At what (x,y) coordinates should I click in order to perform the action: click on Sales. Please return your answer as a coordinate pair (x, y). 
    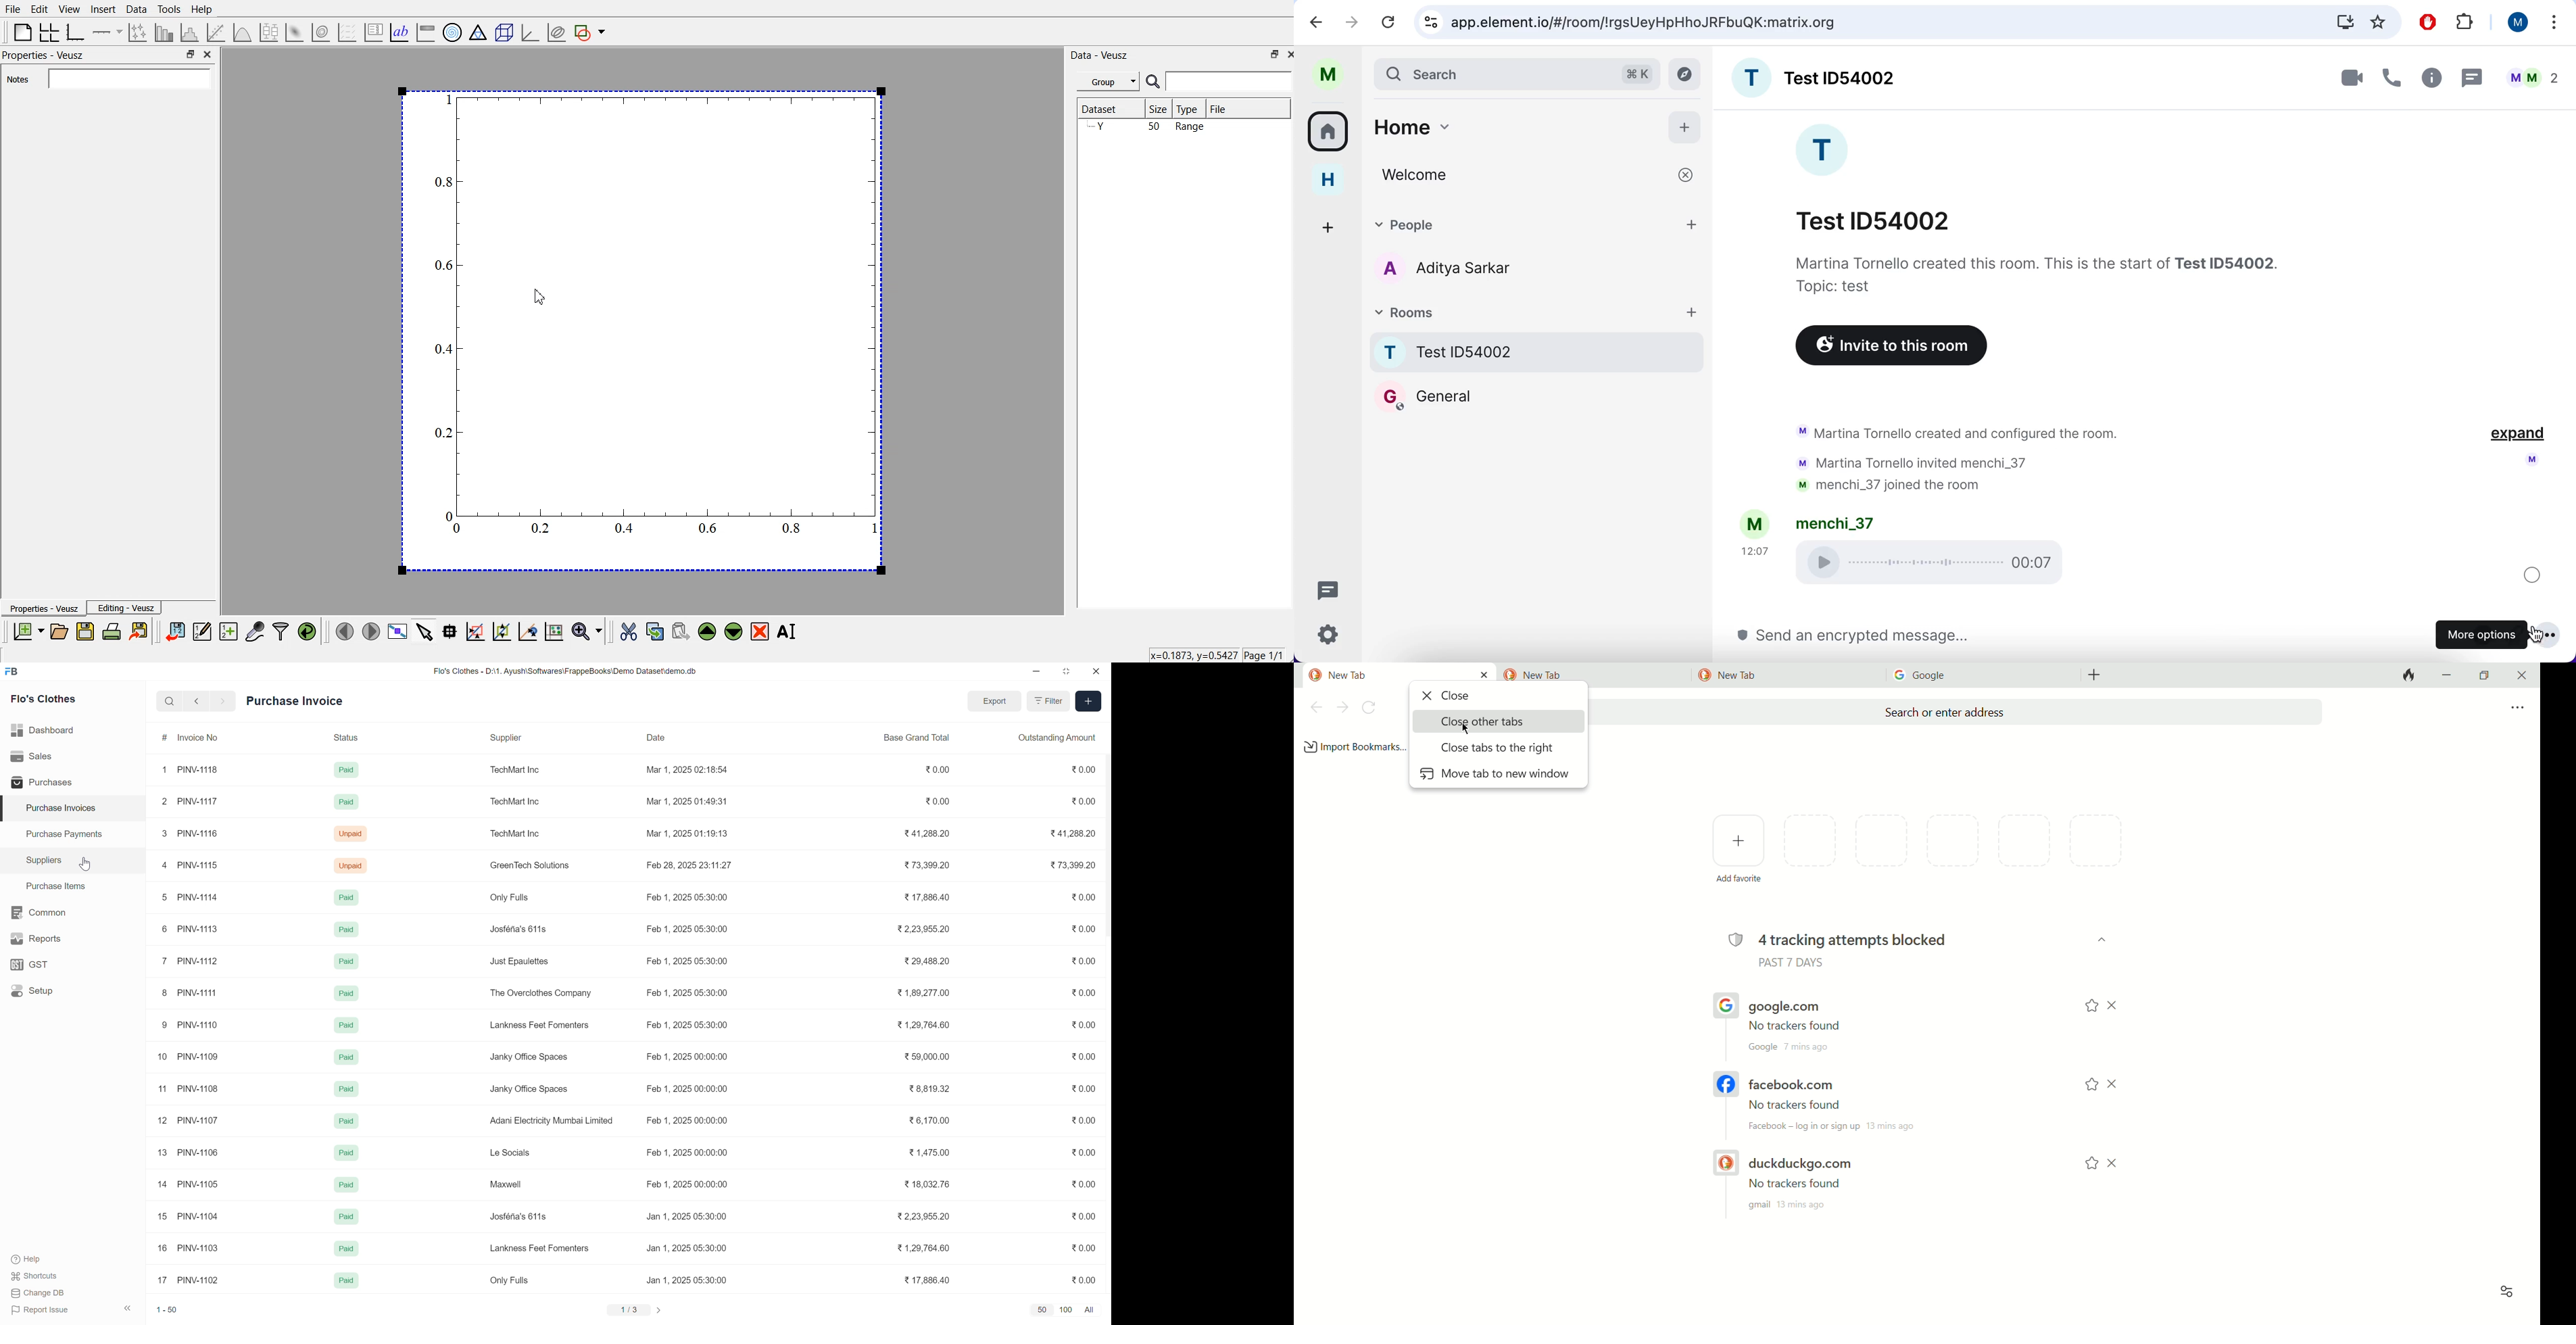
    Looking at the image, I should click on (32, 754).